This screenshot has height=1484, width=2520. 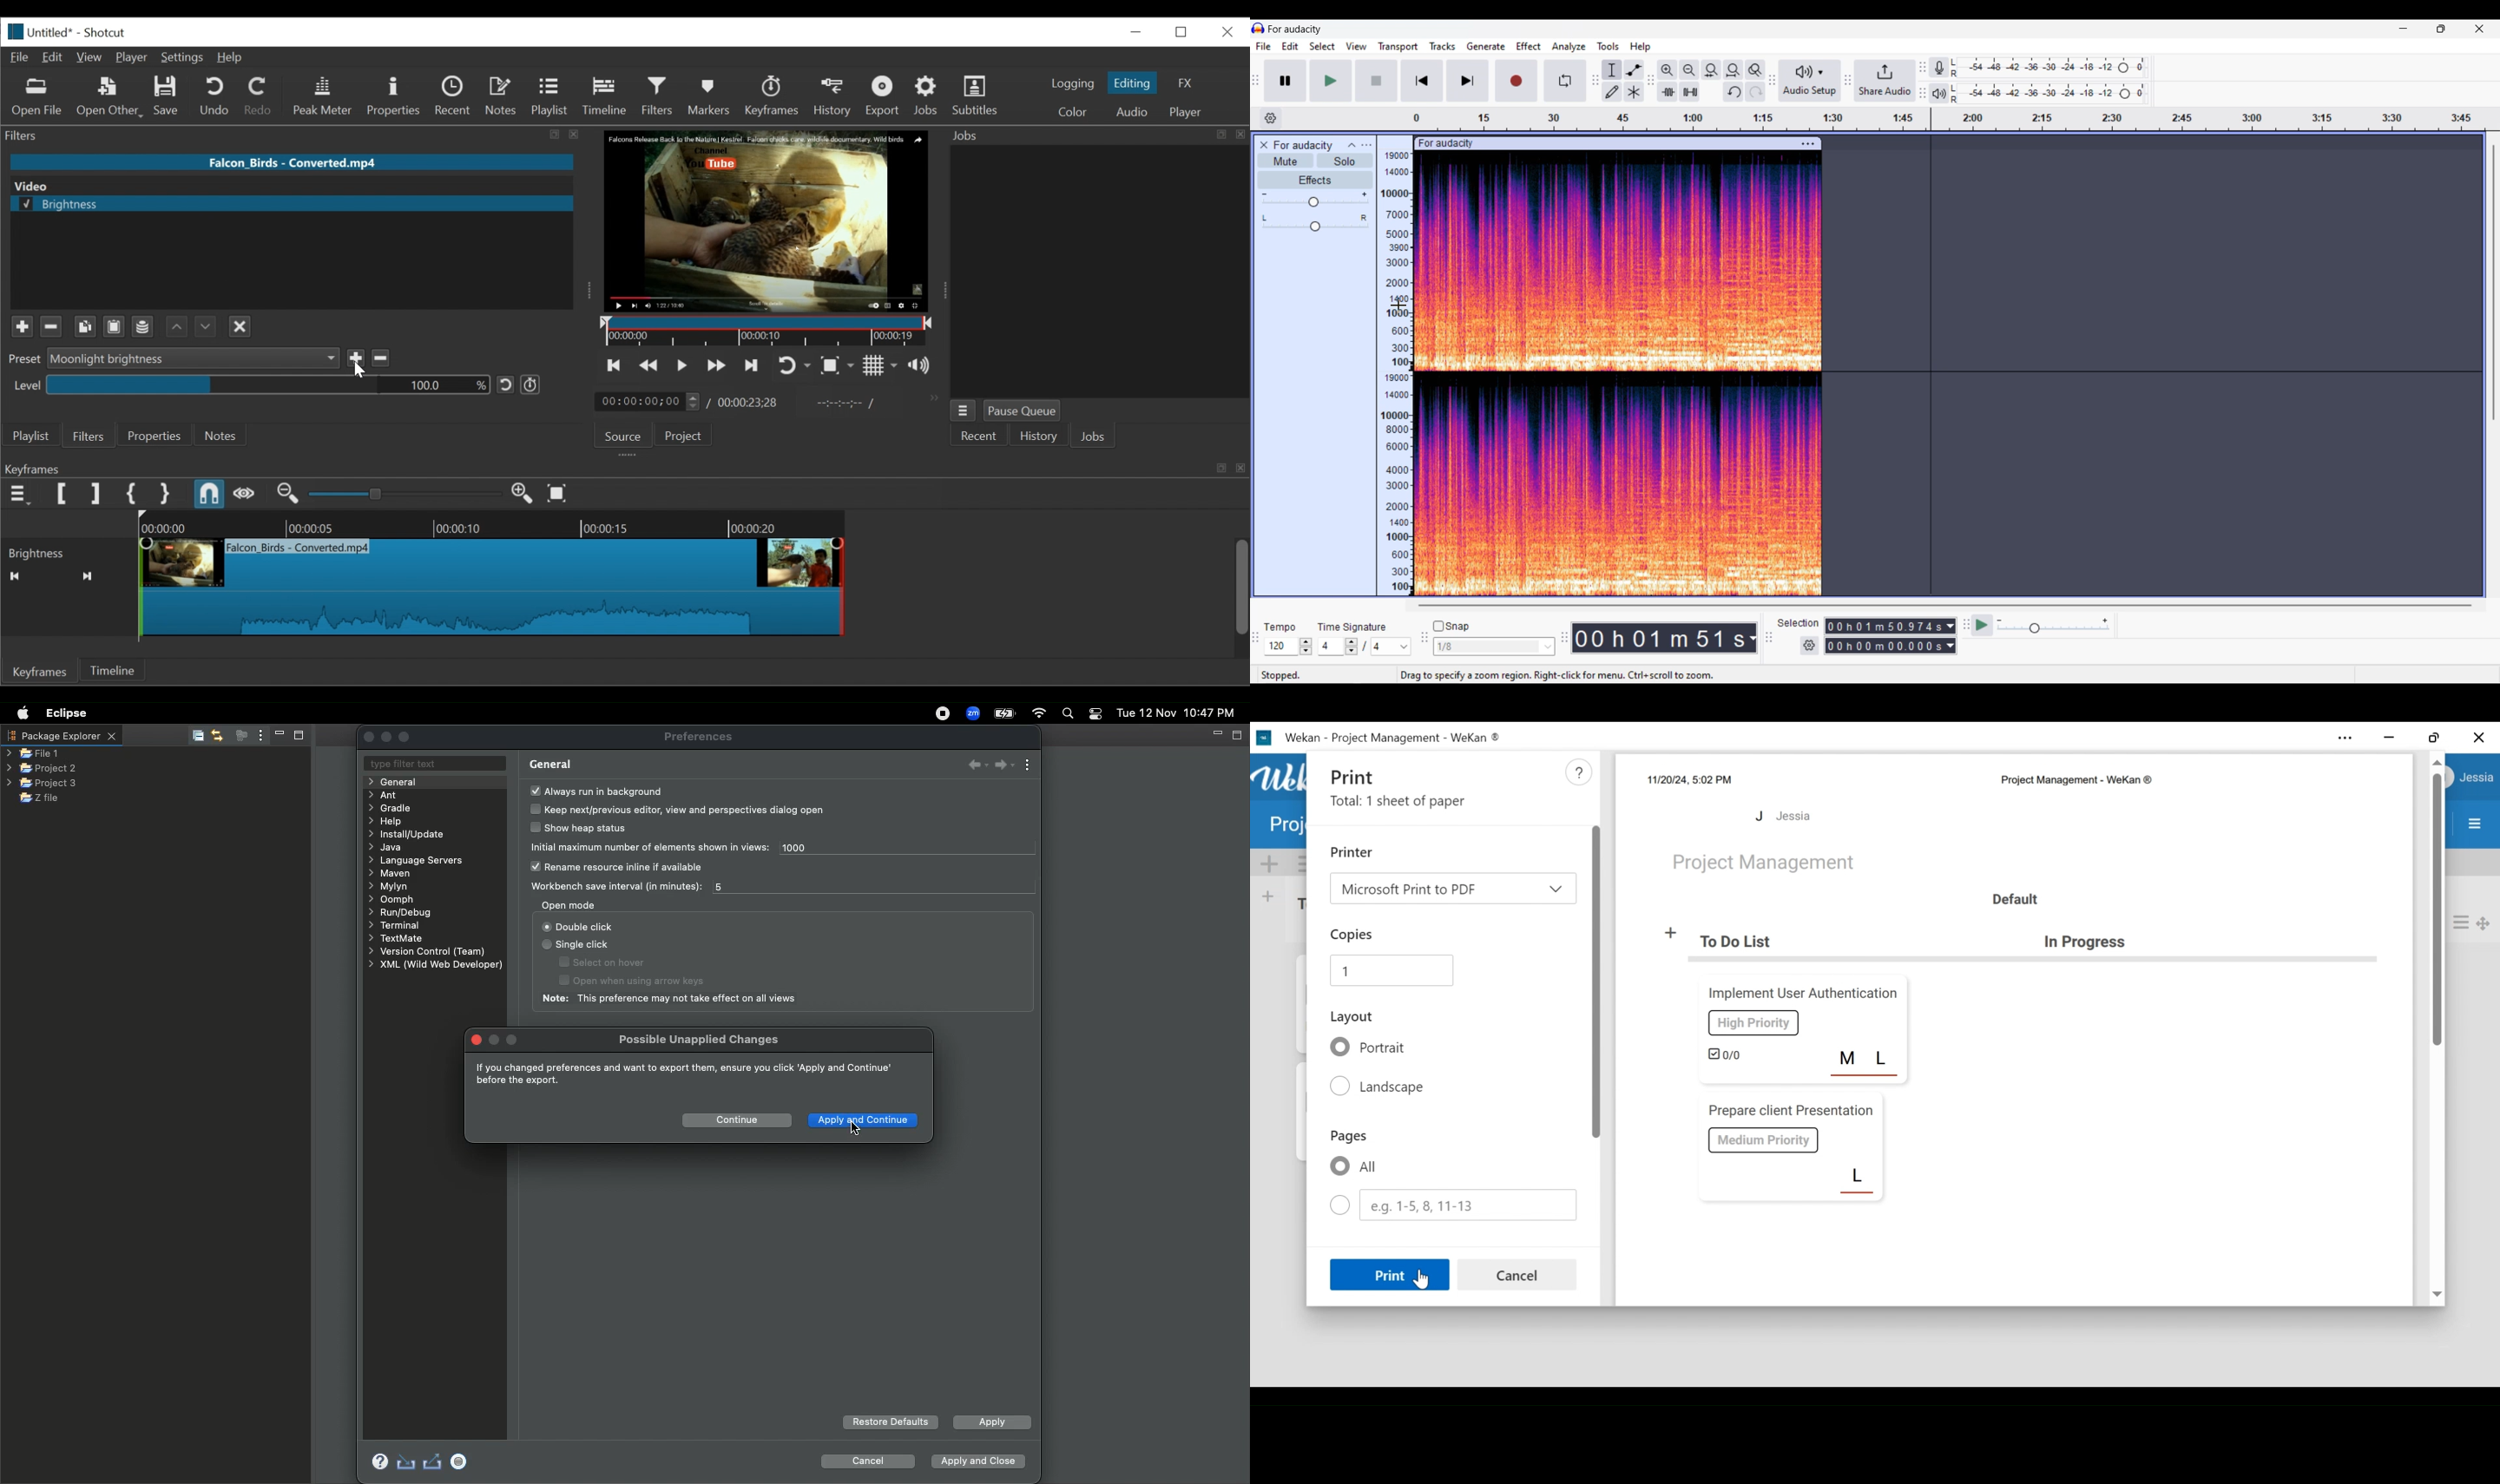 What do you see at coordinates (1885, 635) in the screenshot?
I see `Selection duration` at bounding box center [1885, 635].